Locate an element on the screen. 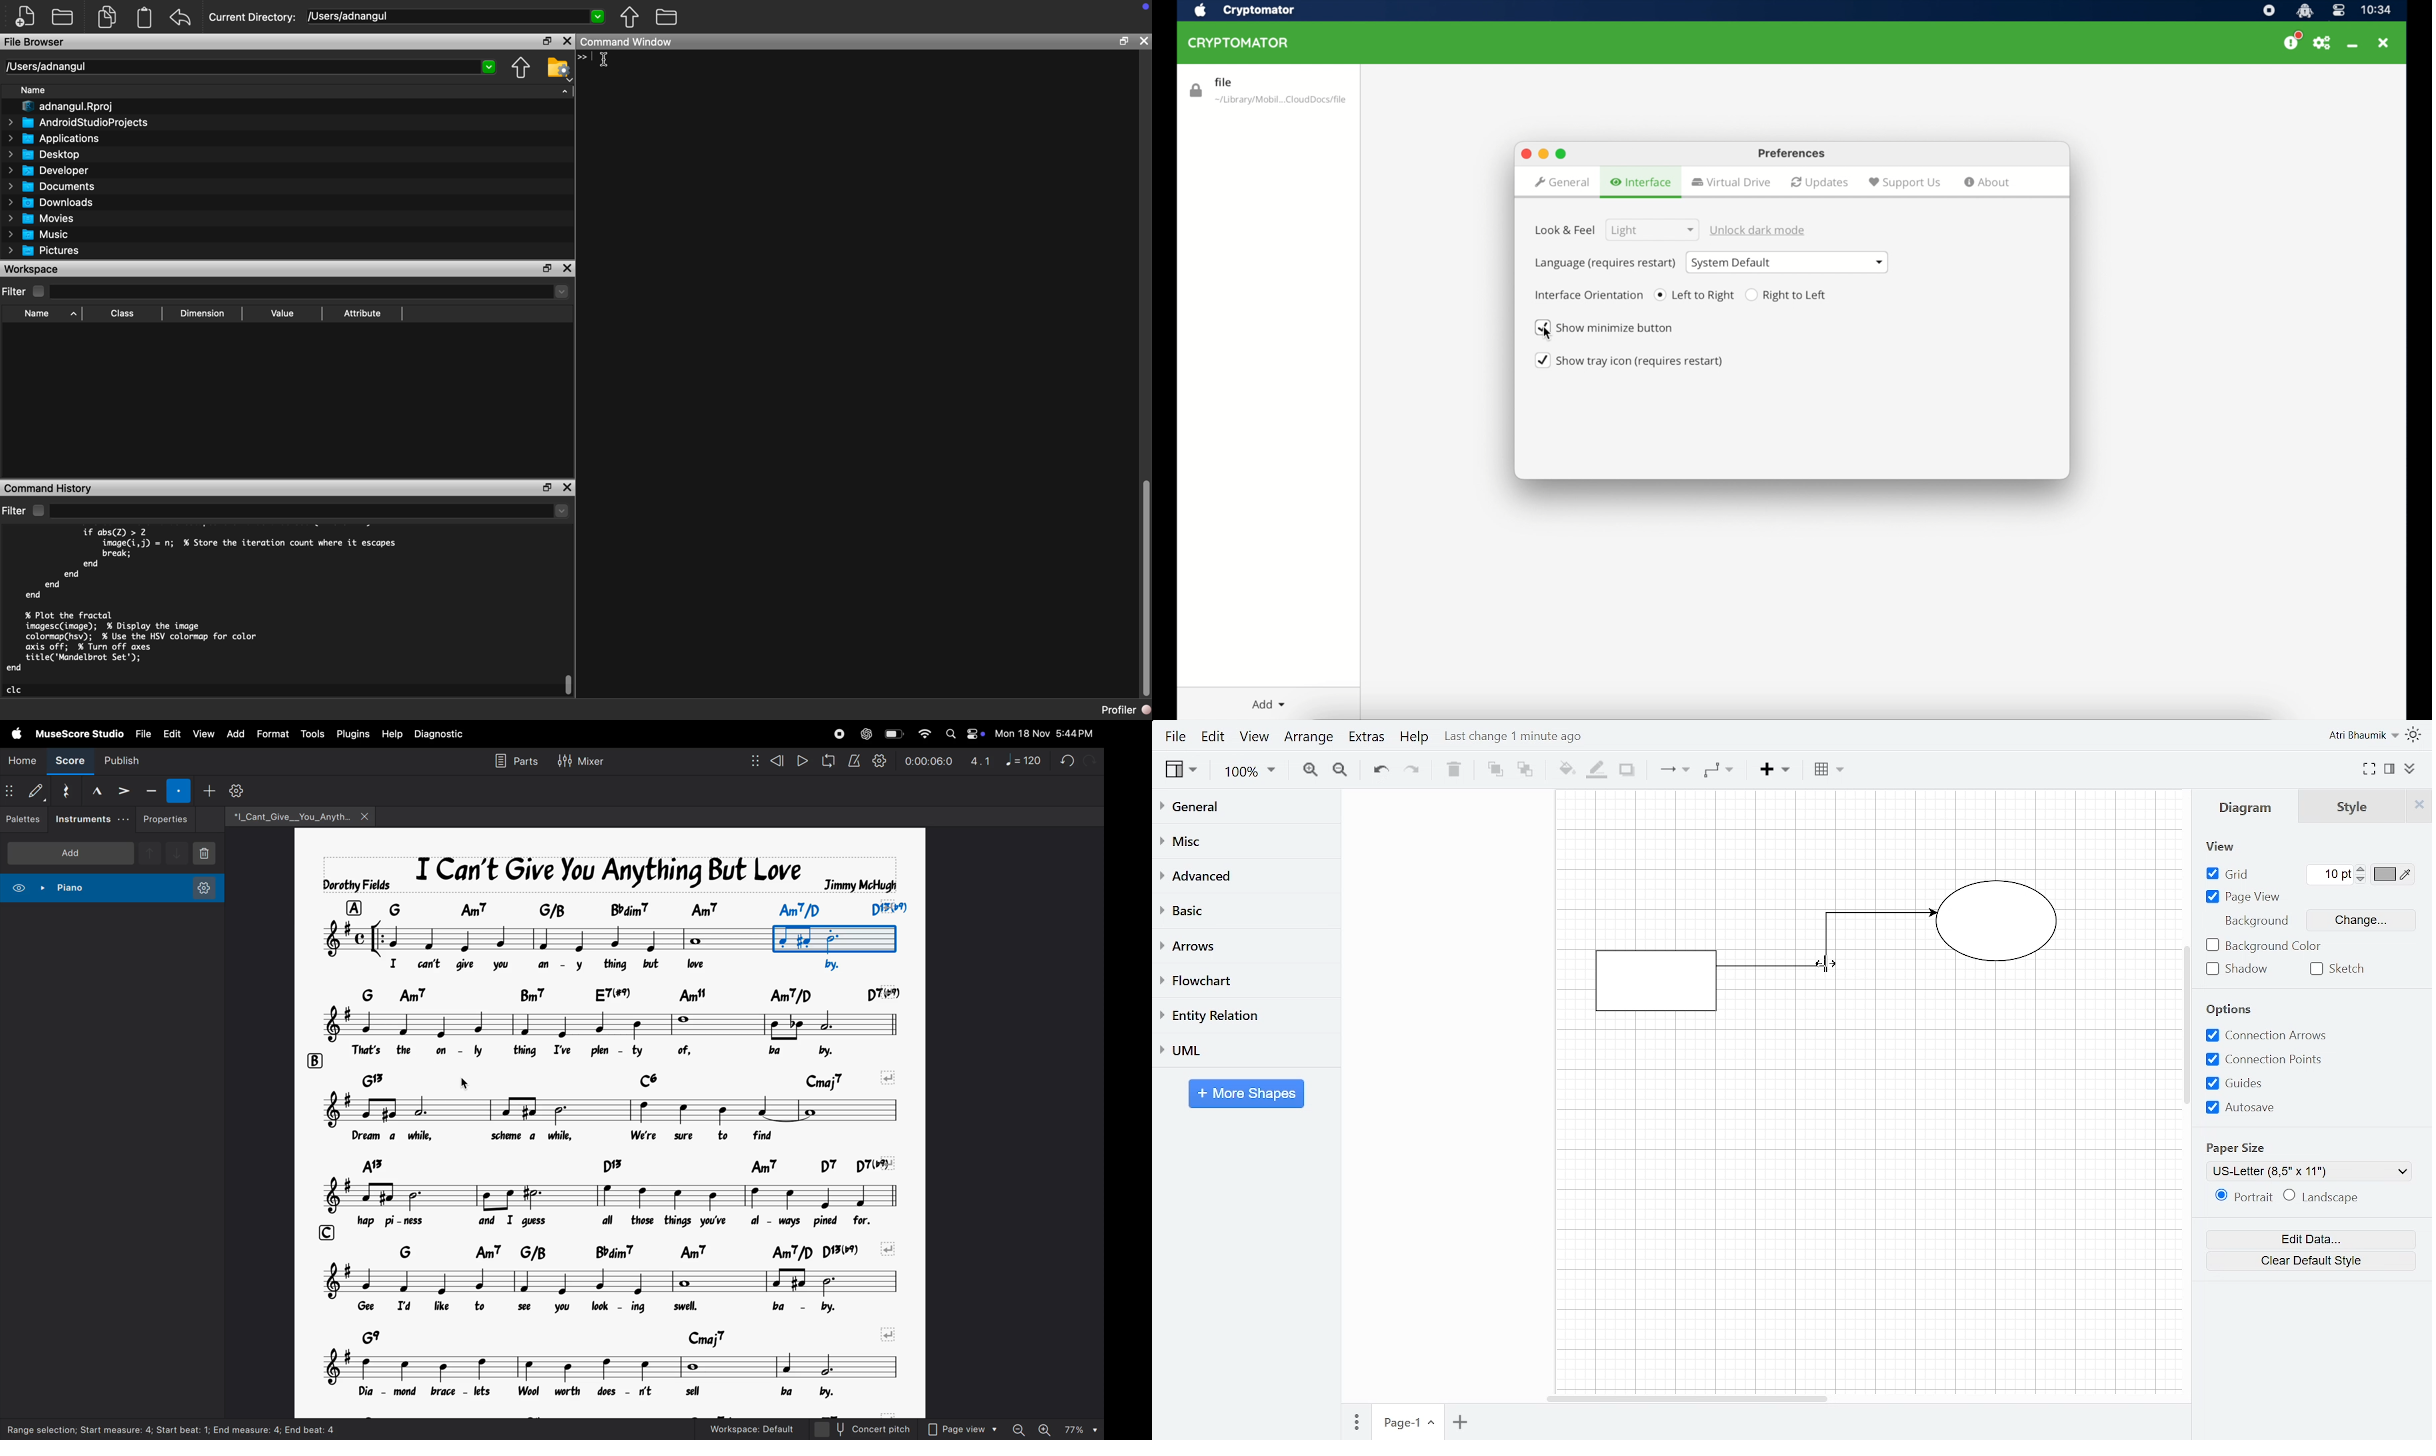  accent is located at coordinates (123, 789).